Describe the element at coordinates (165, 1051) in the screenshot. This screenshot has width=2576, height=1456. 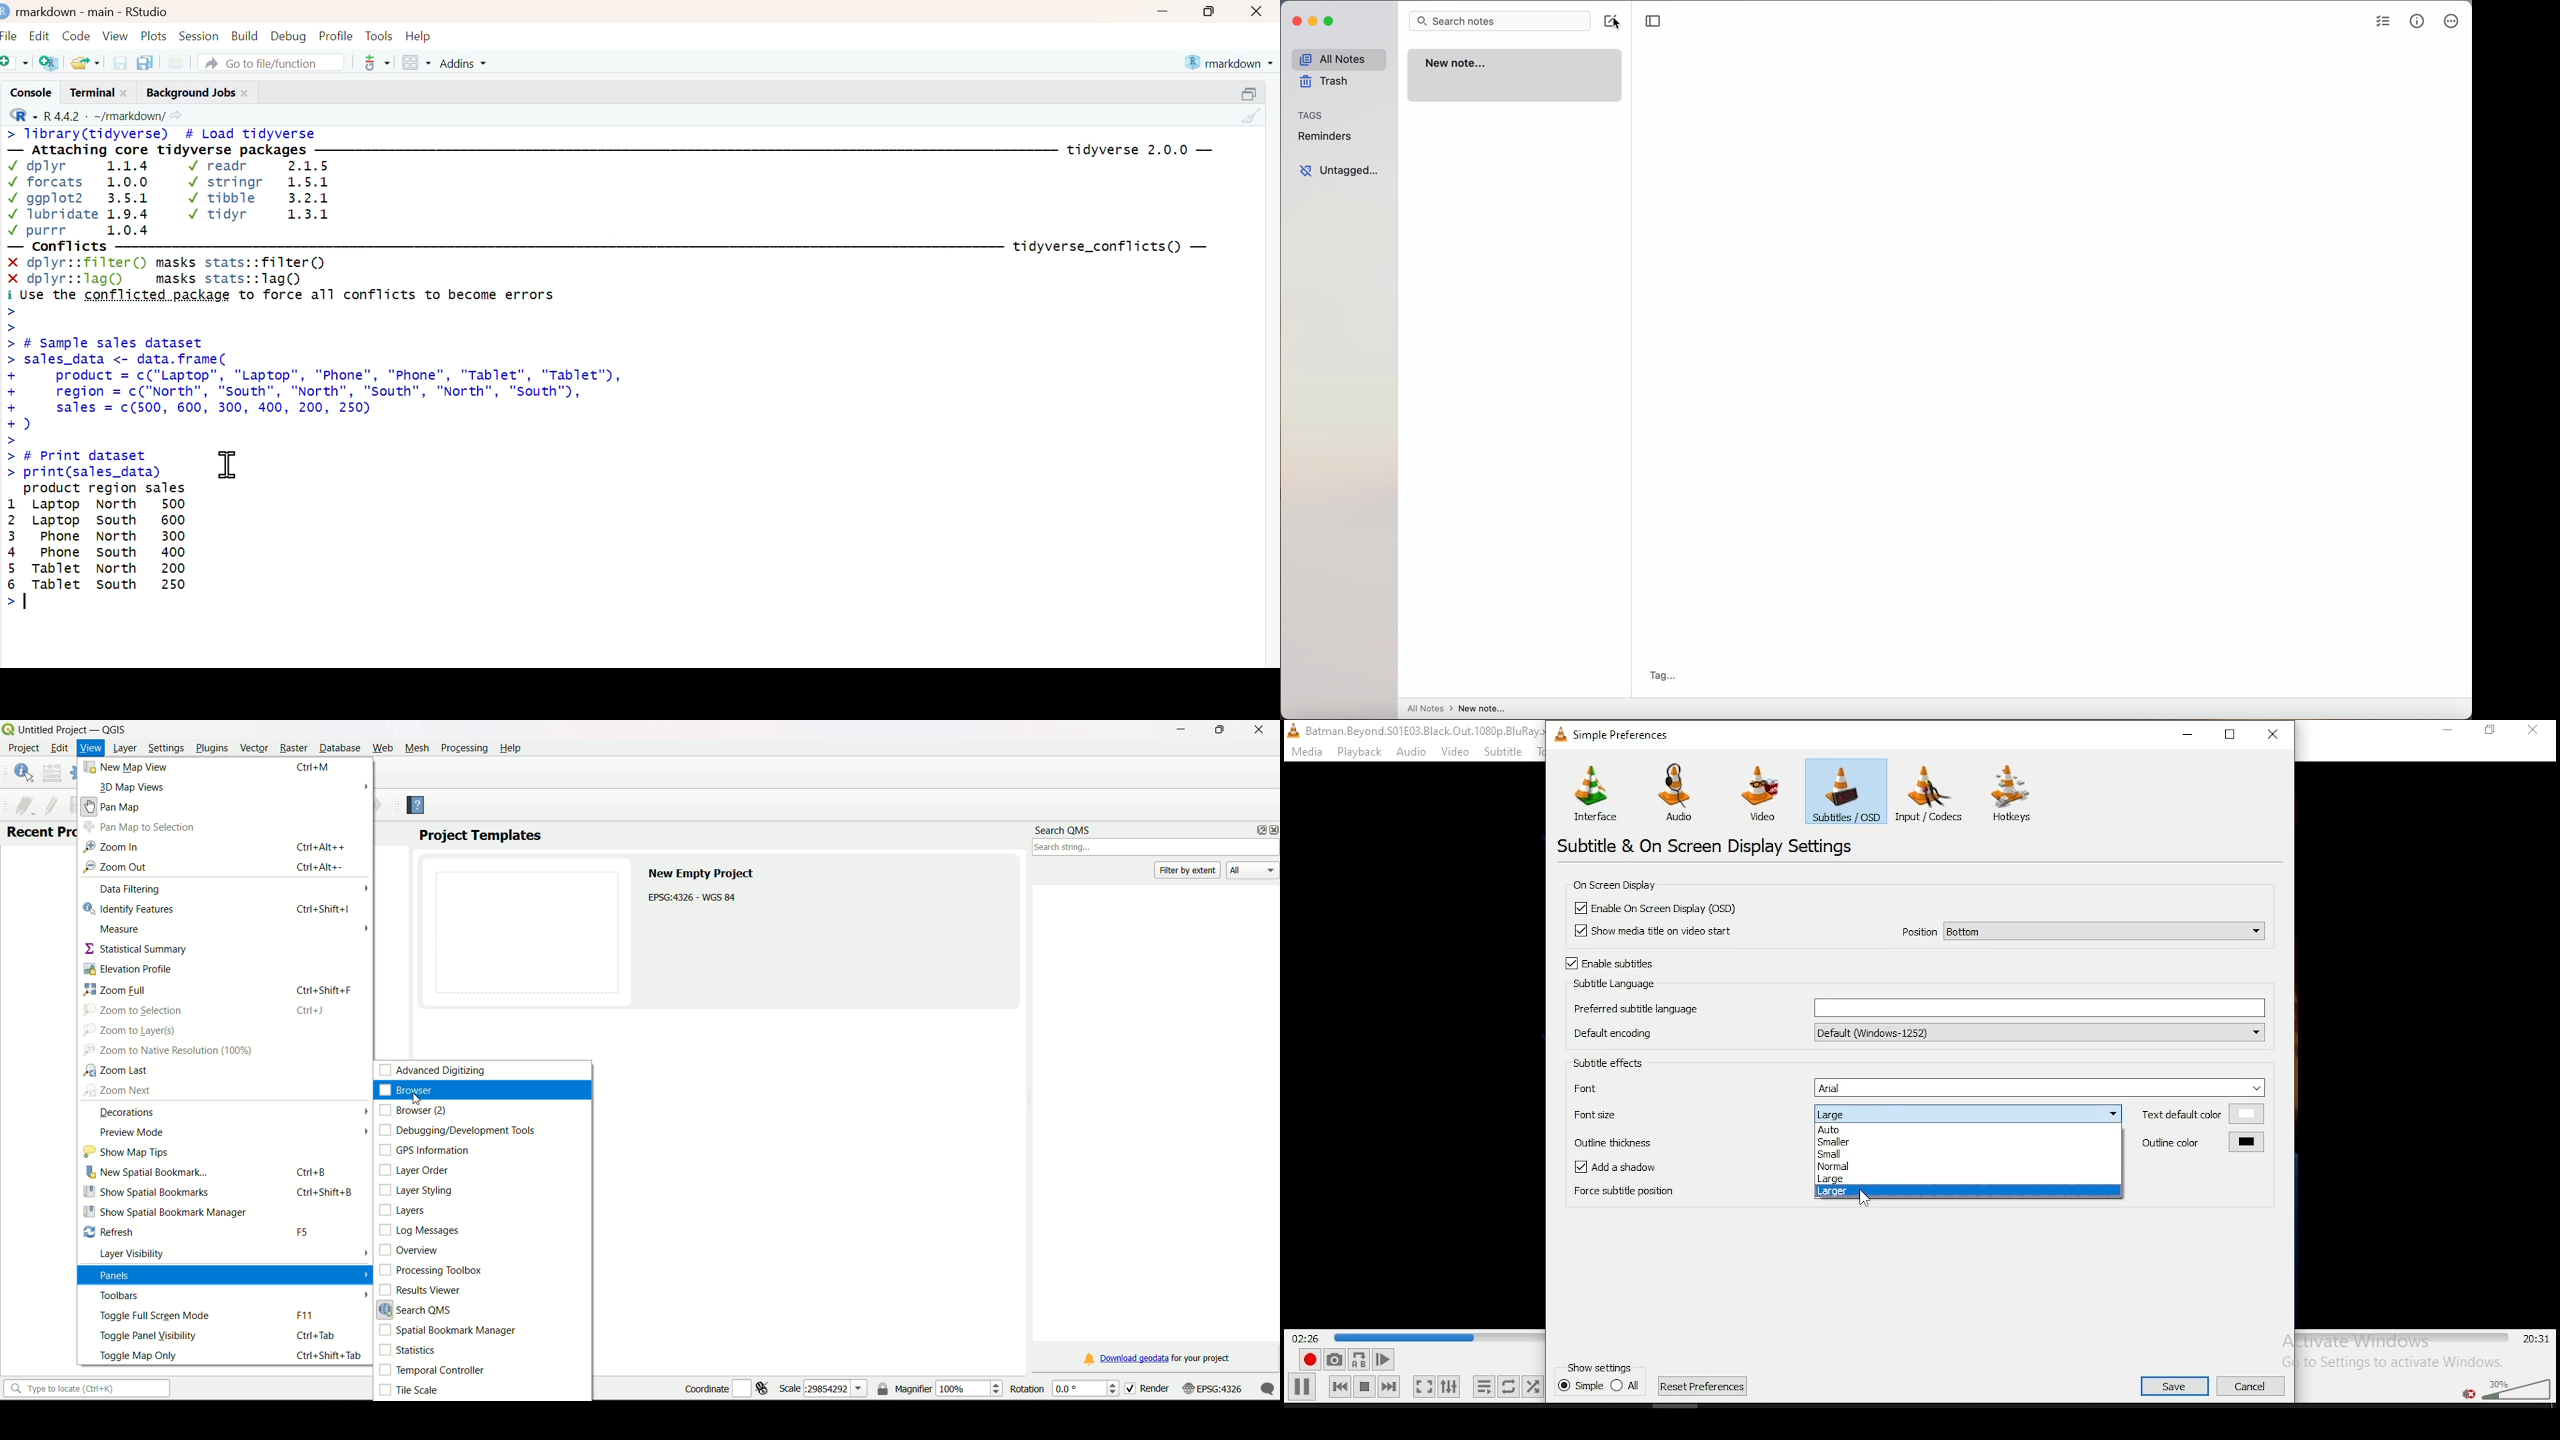
I see `zoom to native resolution` at that location.